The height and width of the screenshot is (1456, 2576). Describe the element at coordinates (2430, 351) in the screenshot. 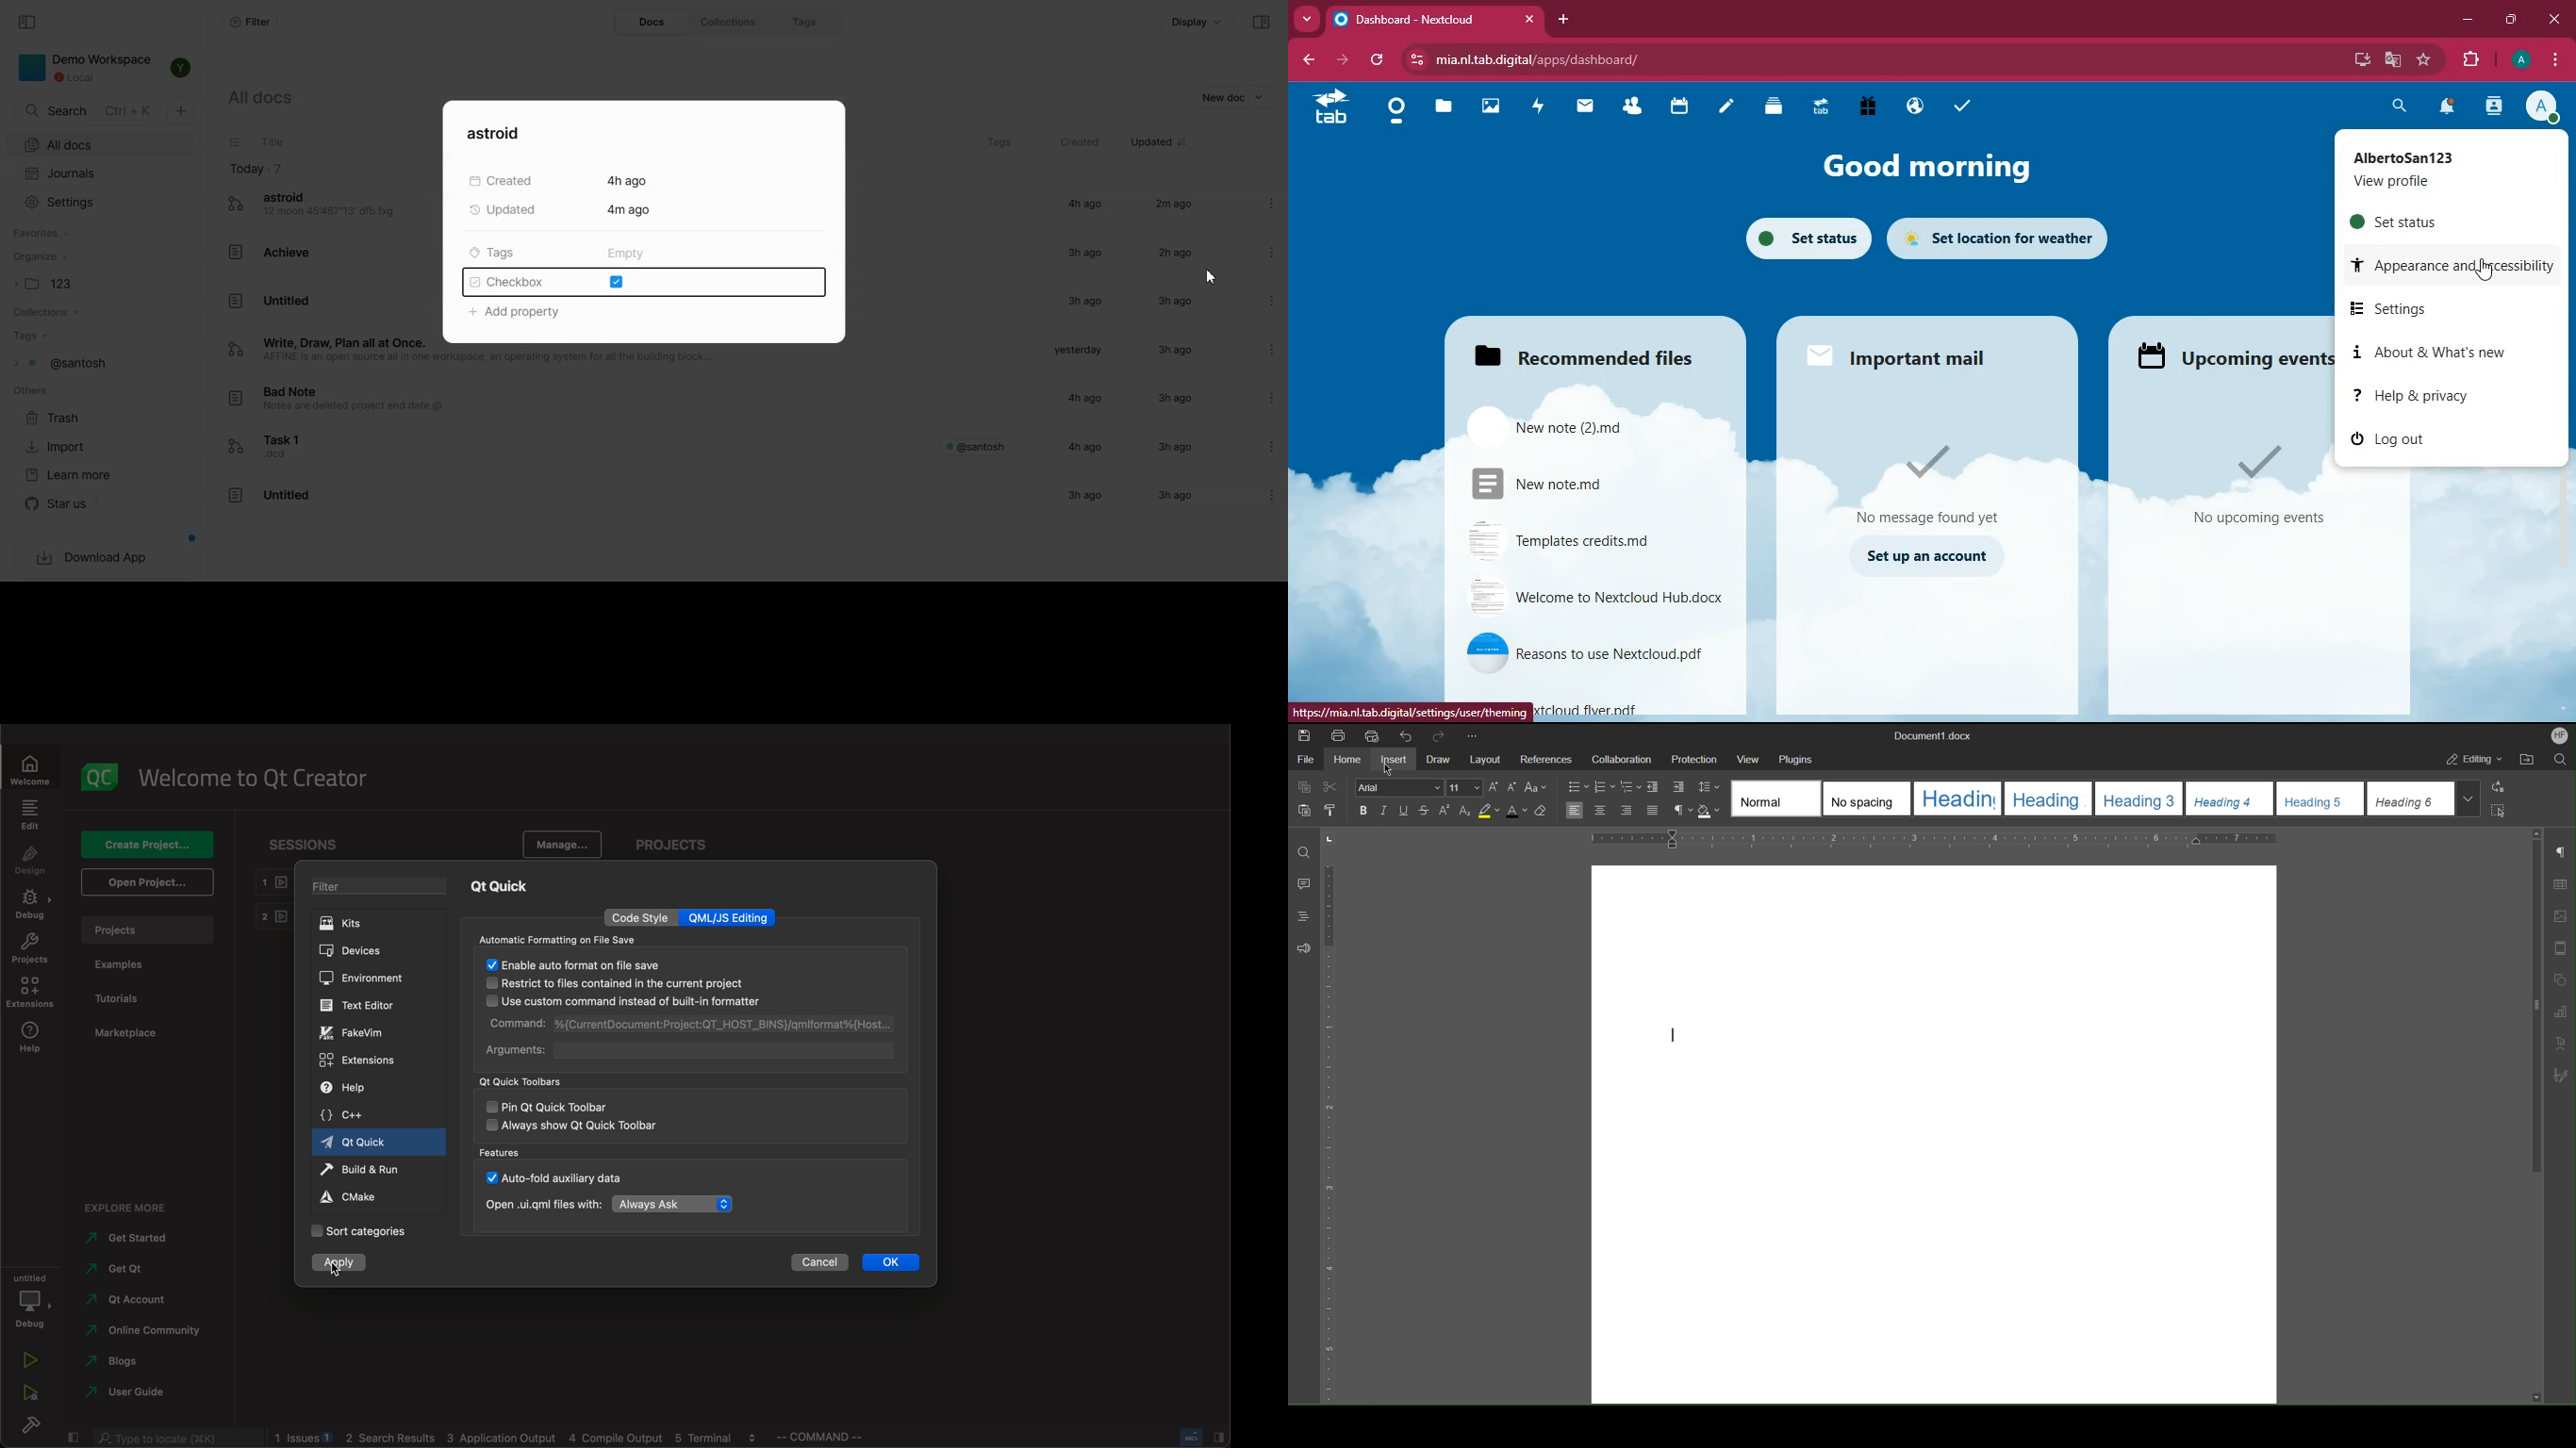

I see `about` at that location.